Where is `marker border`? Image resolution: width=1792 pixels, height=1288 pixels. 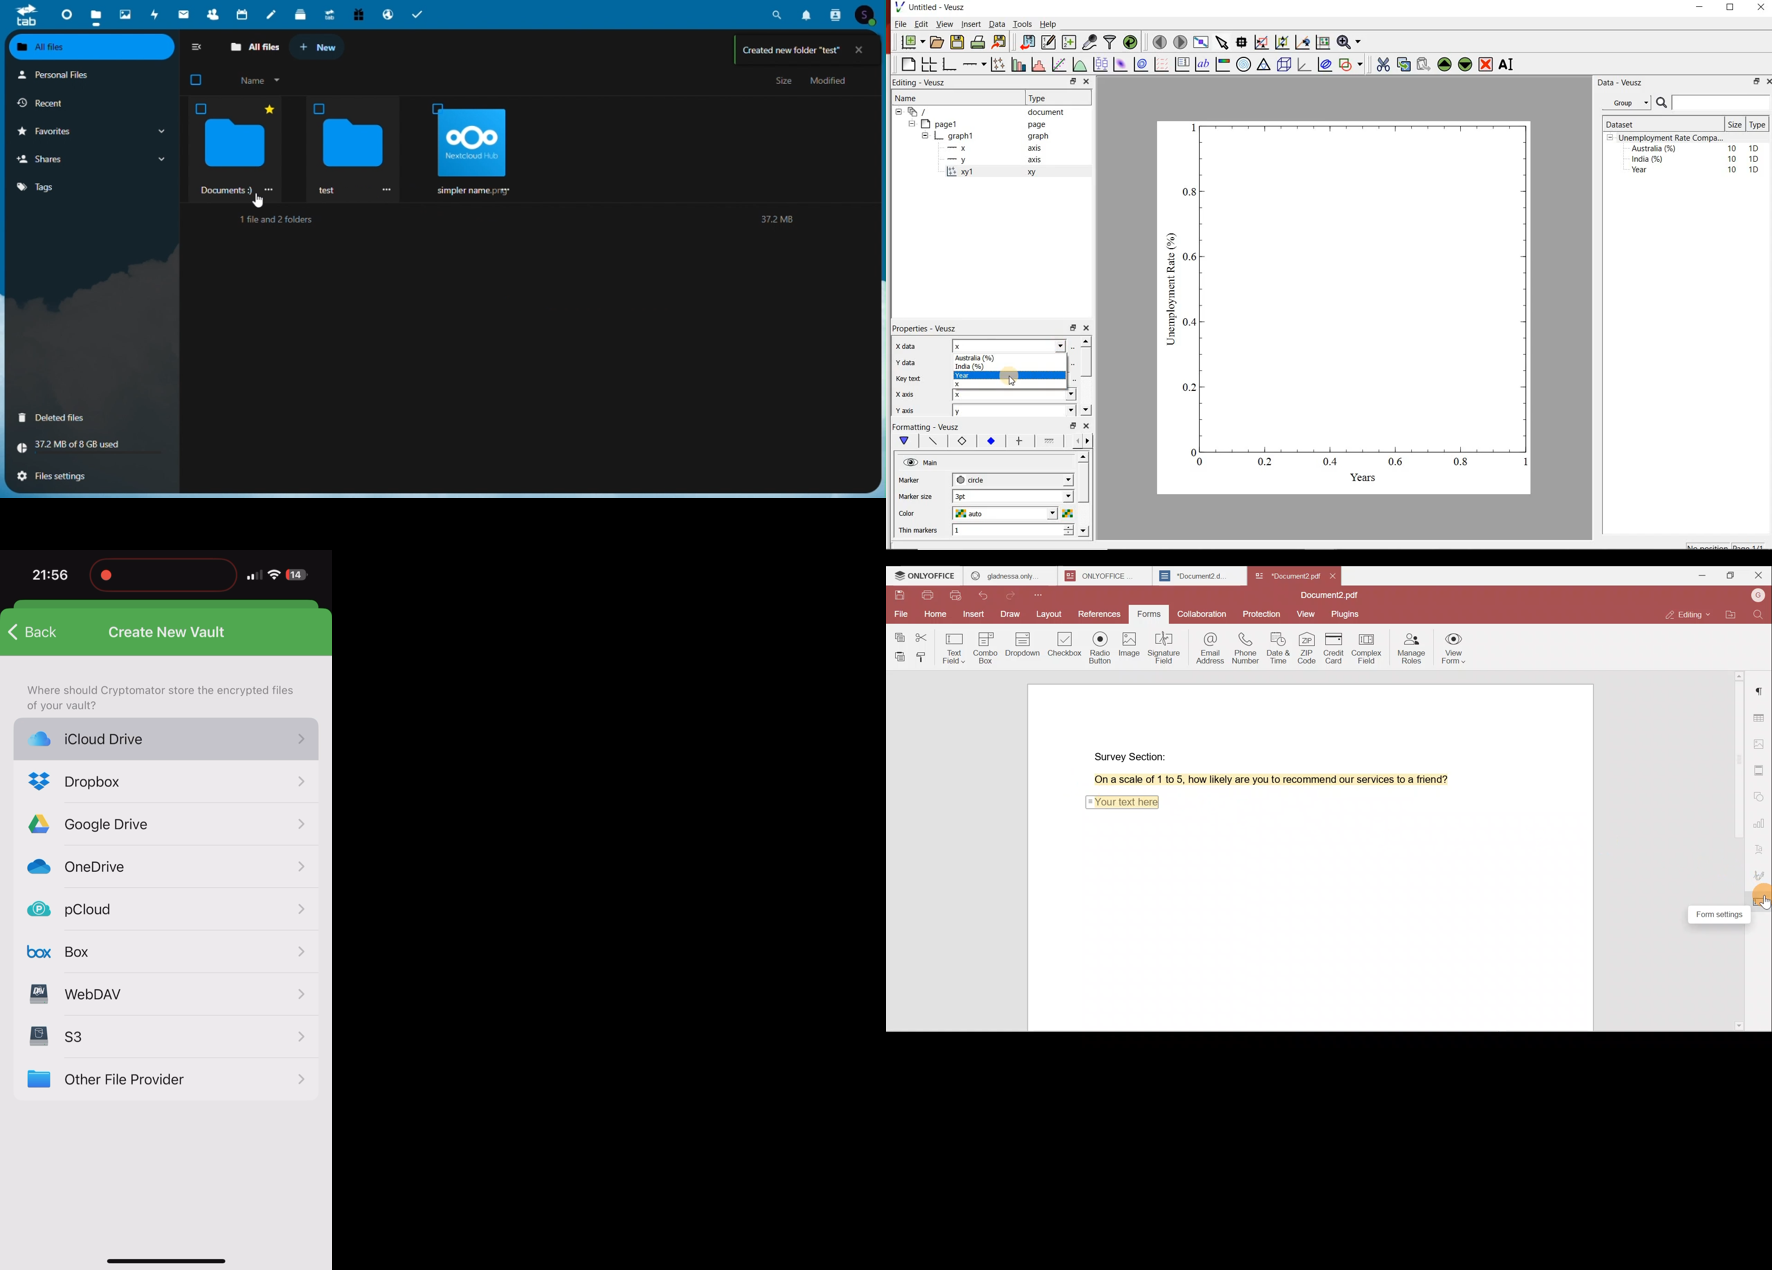
marker border is located at coordinates (961, 442).